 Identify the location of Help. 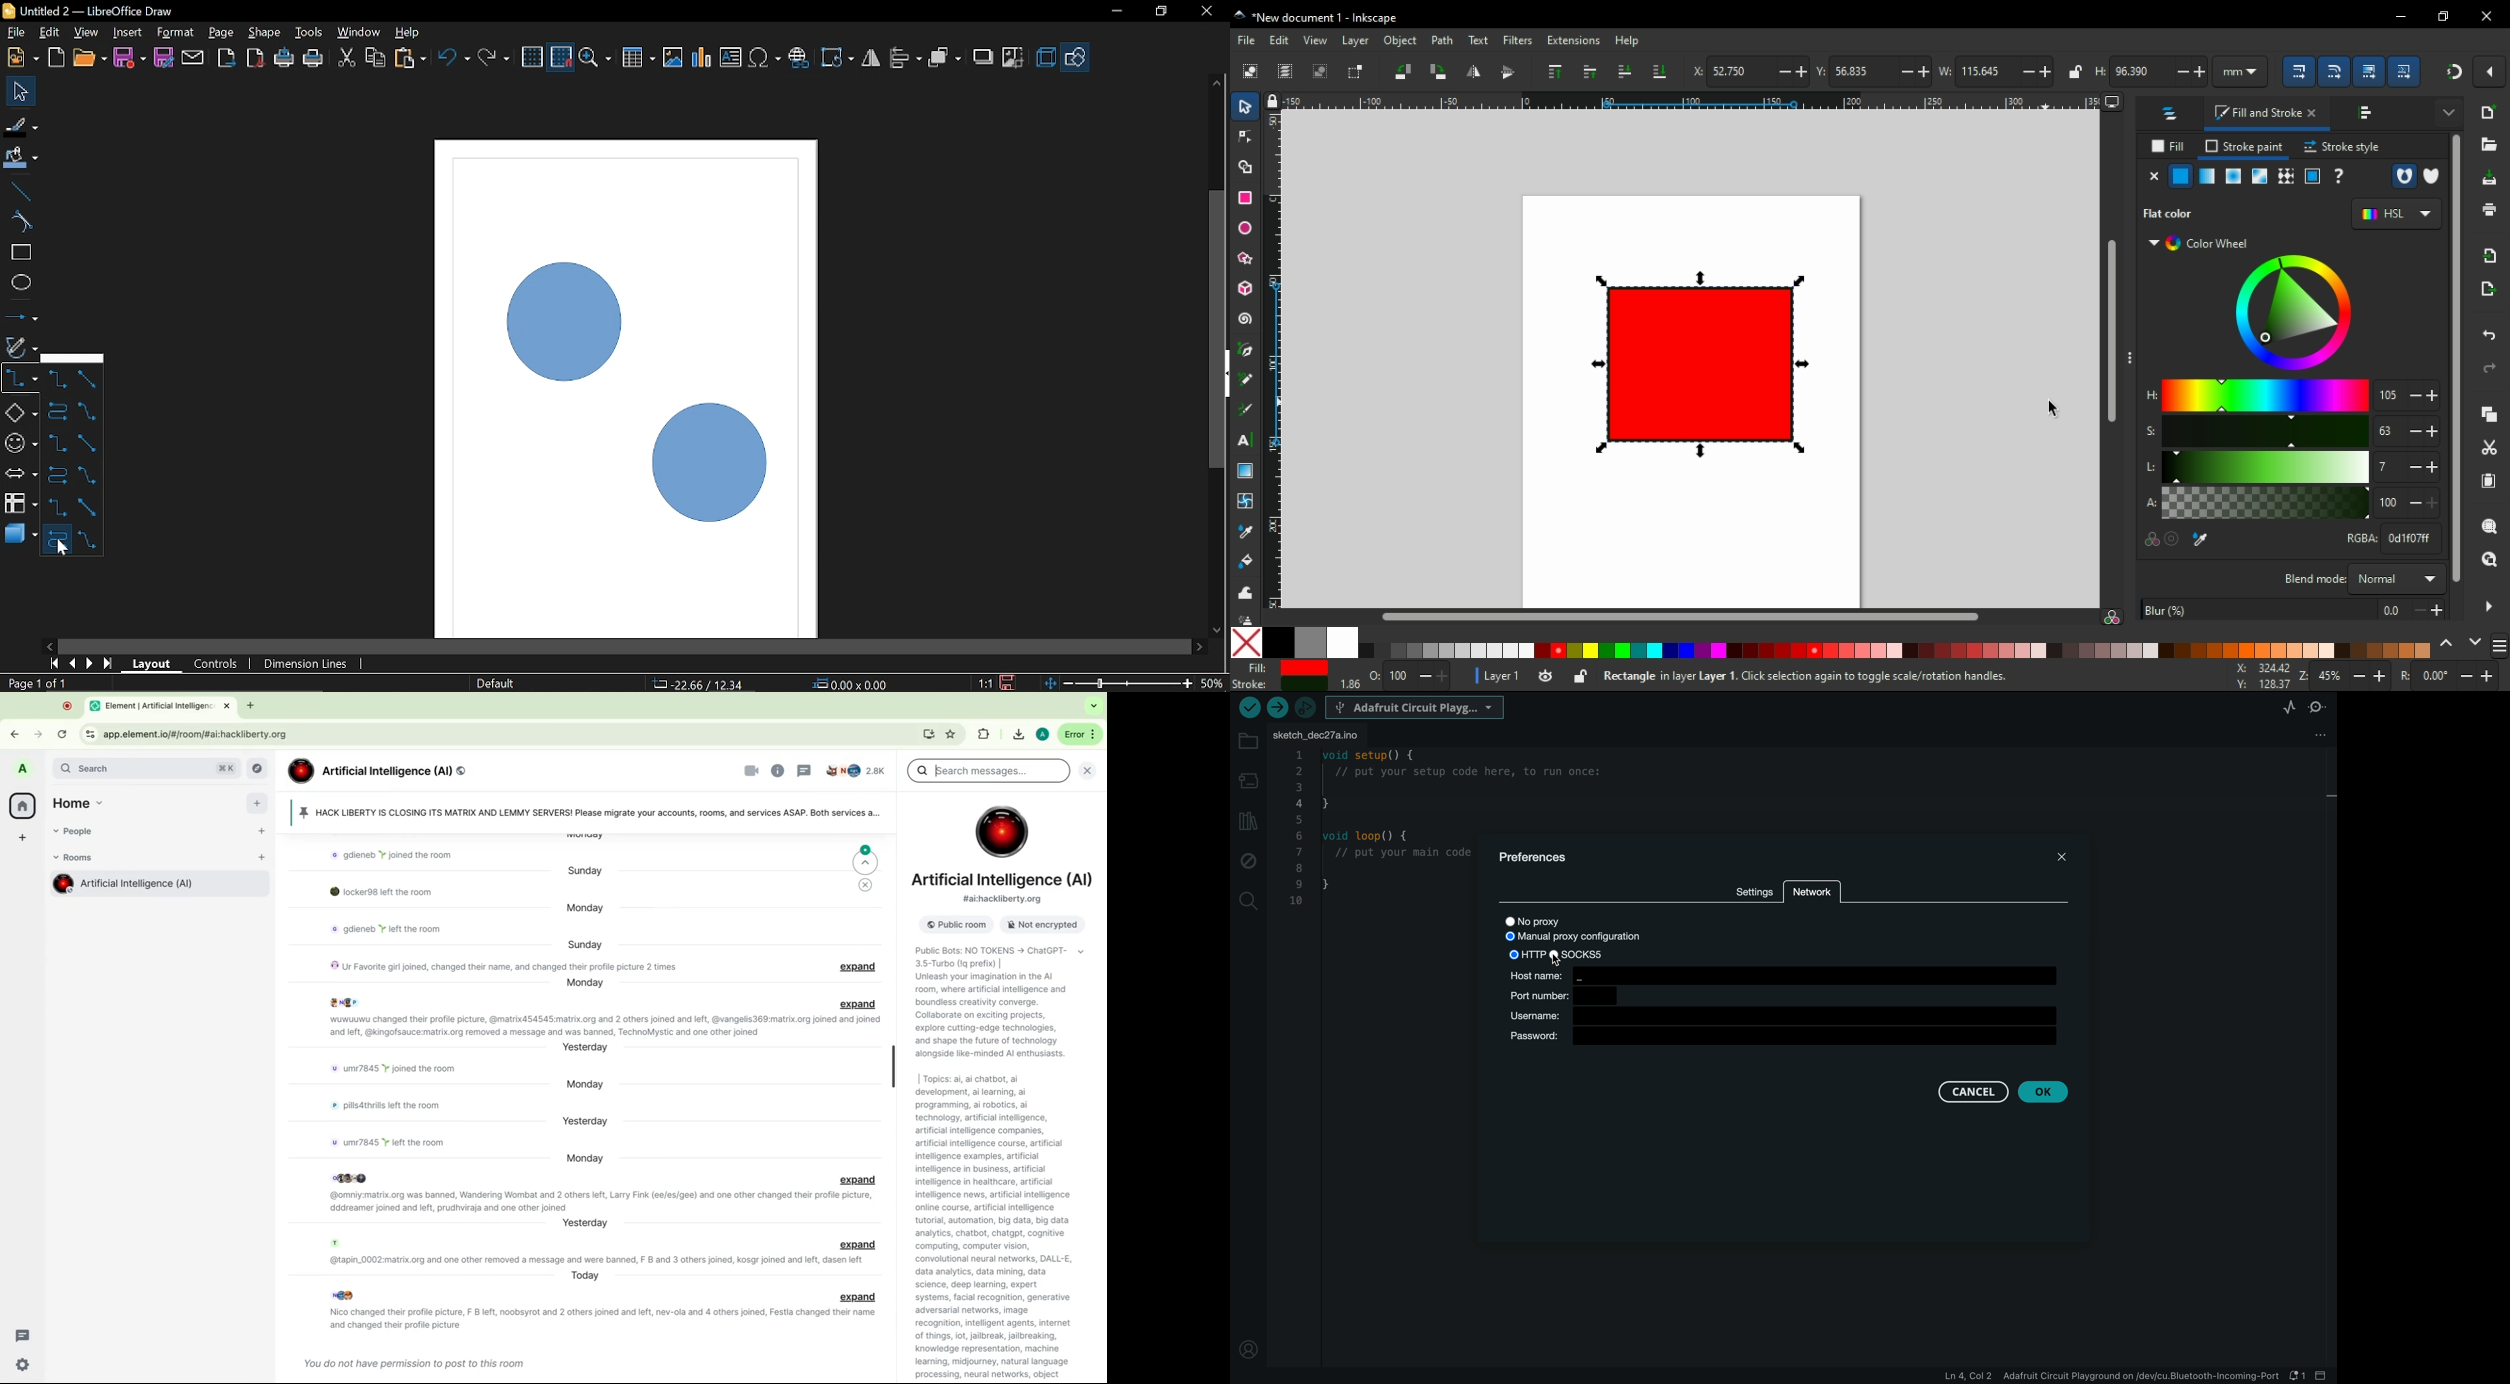
(410, 33).